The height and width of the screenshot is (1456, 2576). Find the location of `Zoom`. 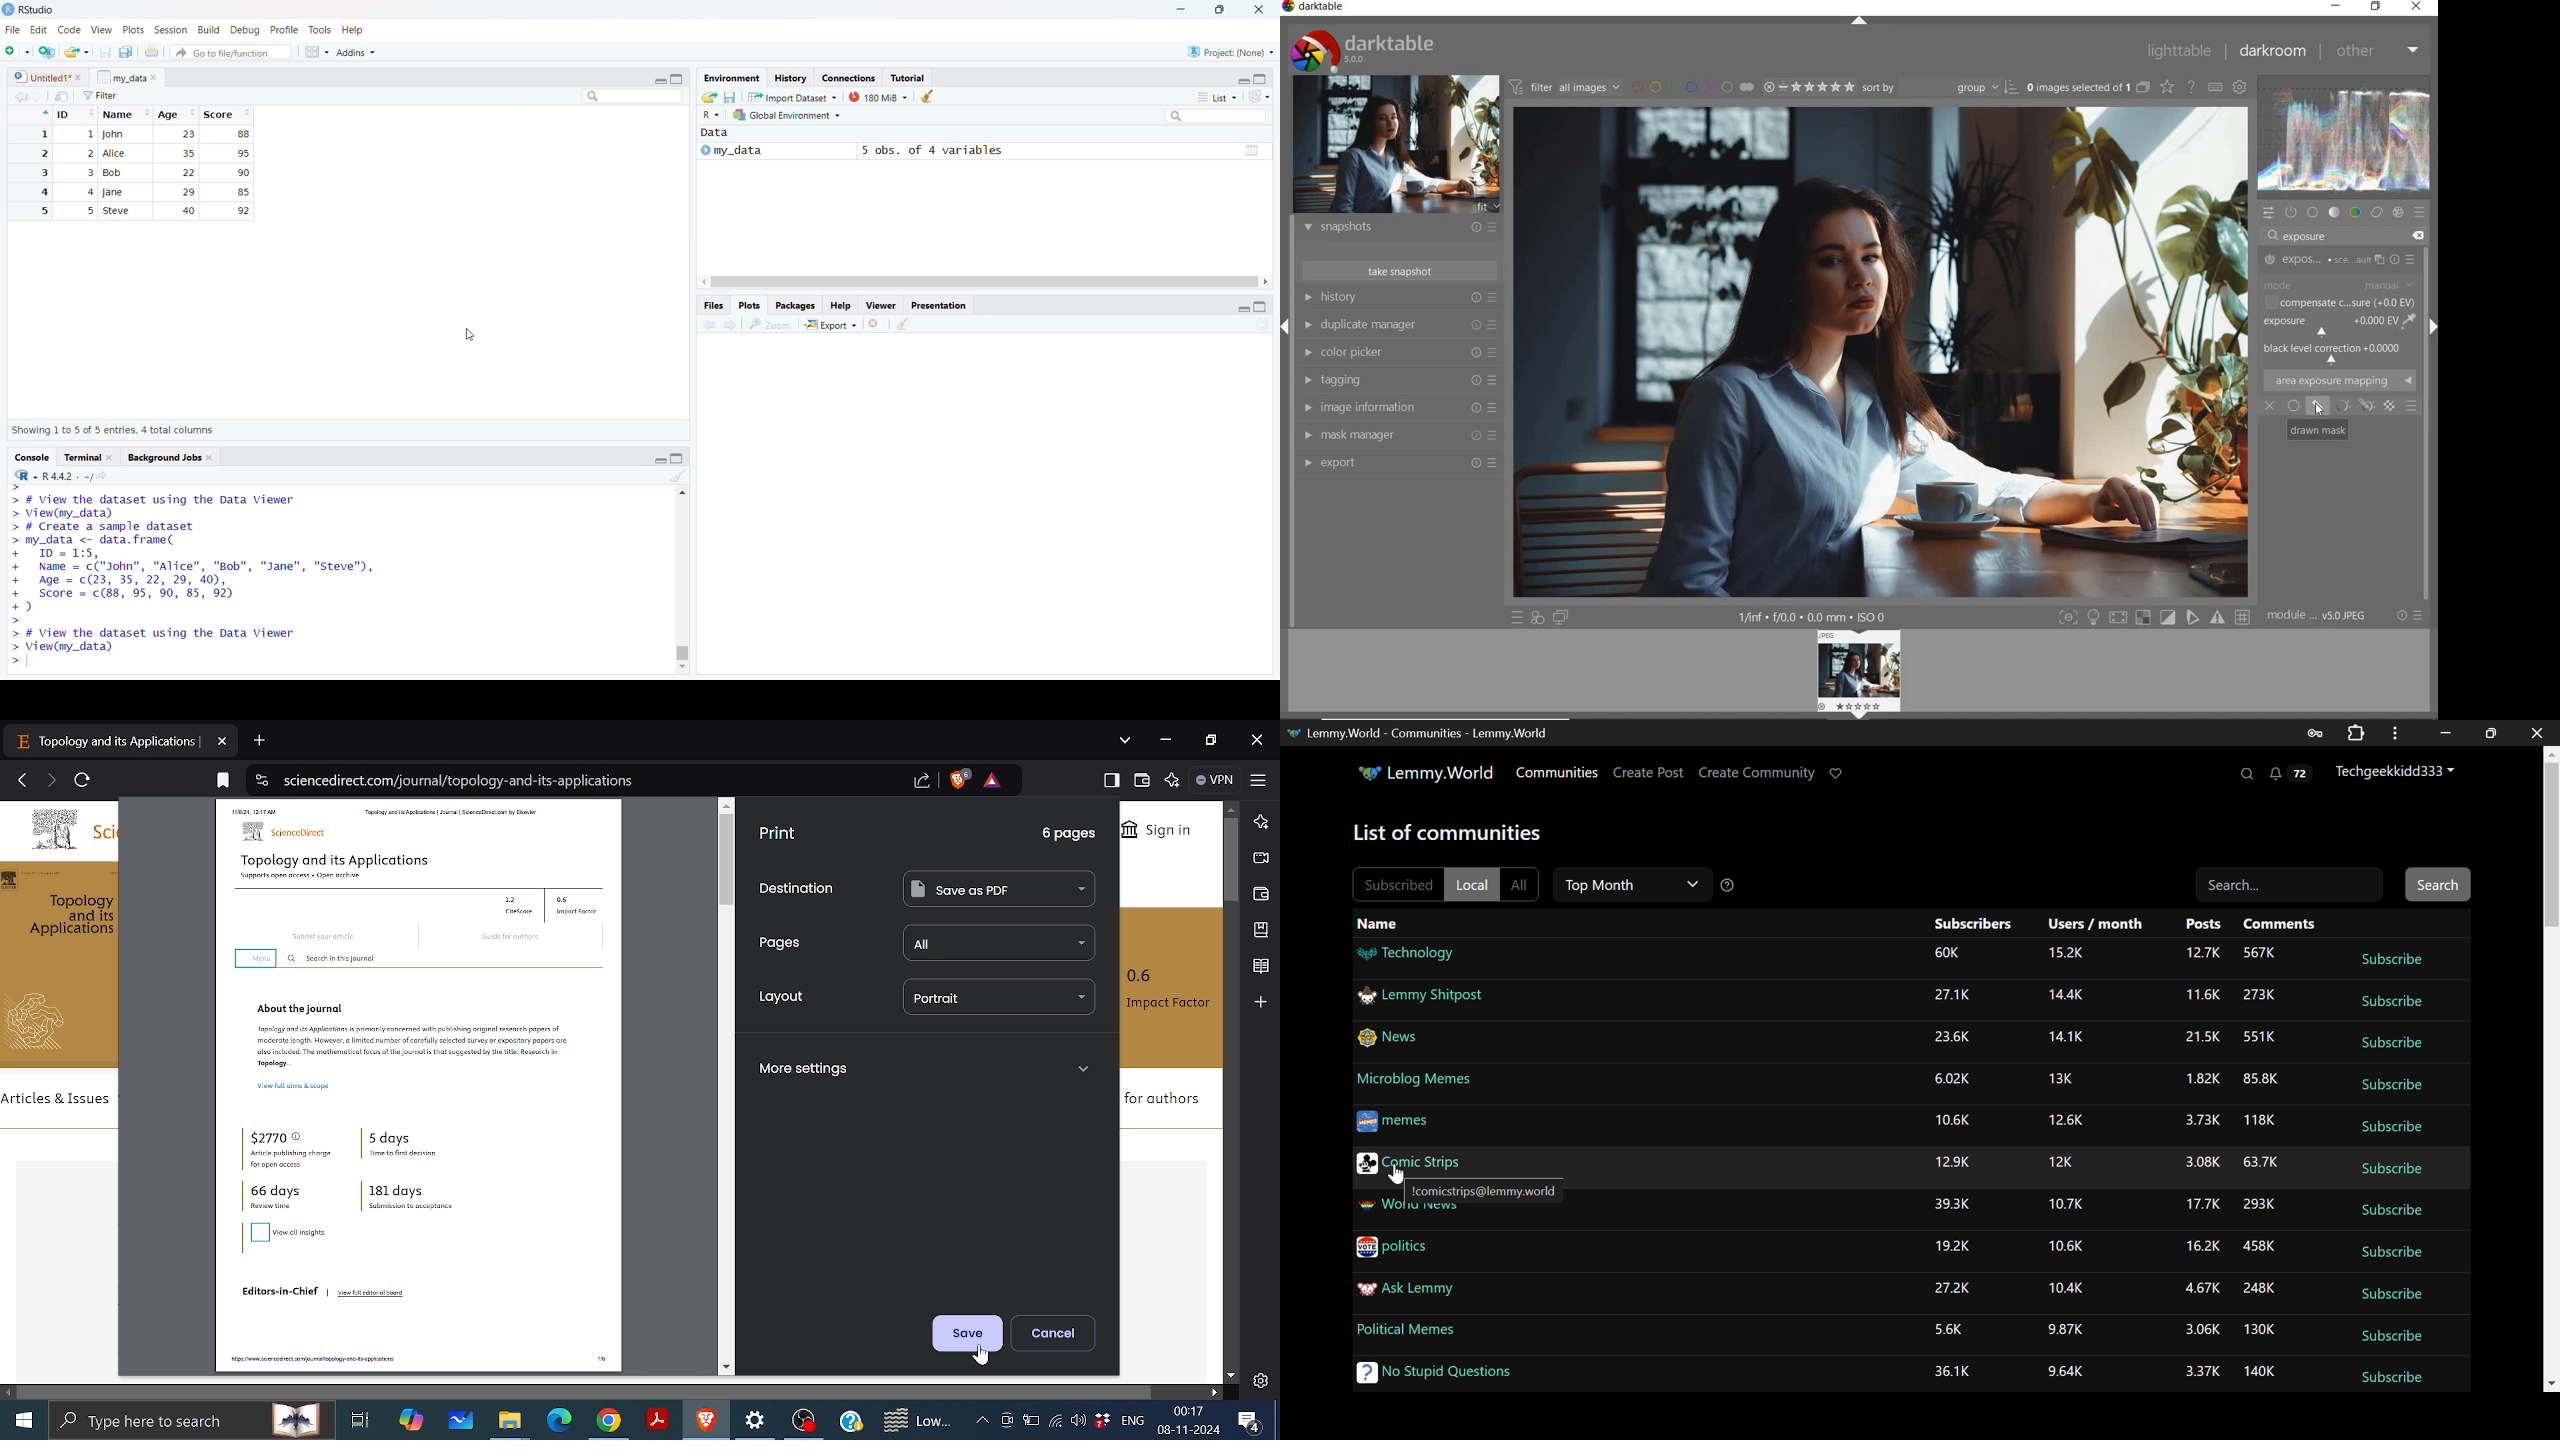

Zoom is located at coordinates (196, 97).